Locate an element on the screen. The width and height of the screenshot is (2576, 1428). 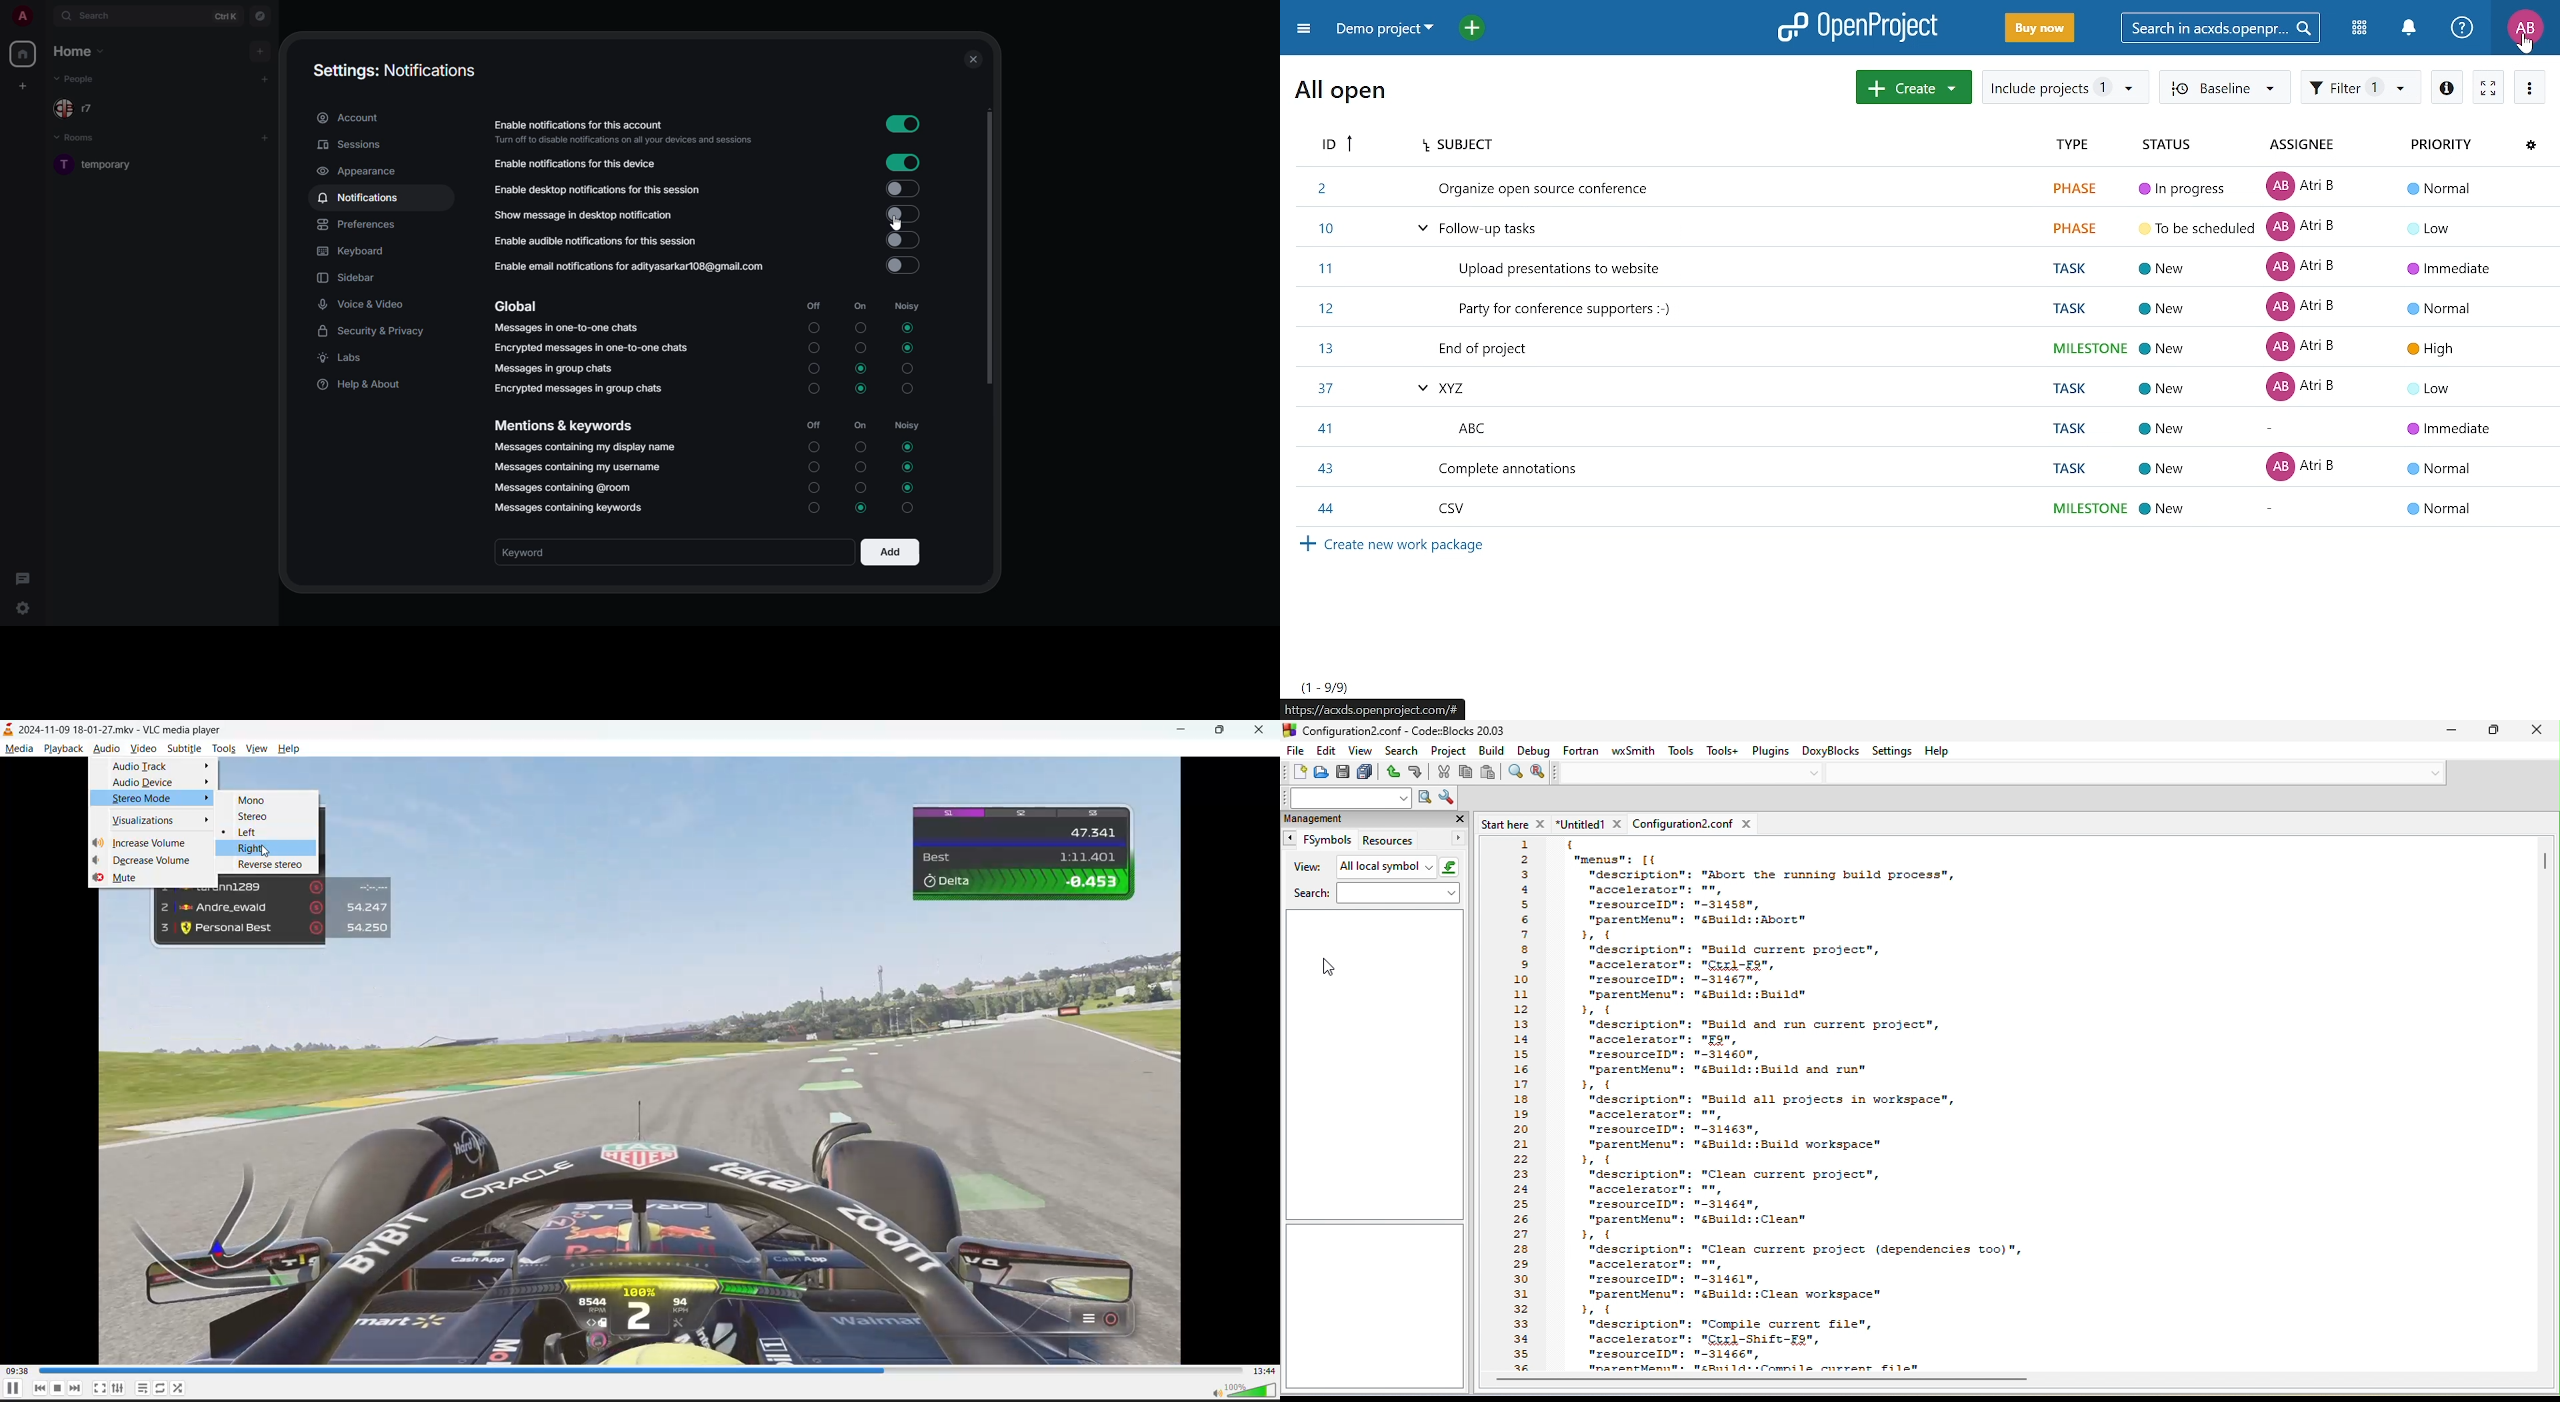
left is located at coordinates (256, 832).